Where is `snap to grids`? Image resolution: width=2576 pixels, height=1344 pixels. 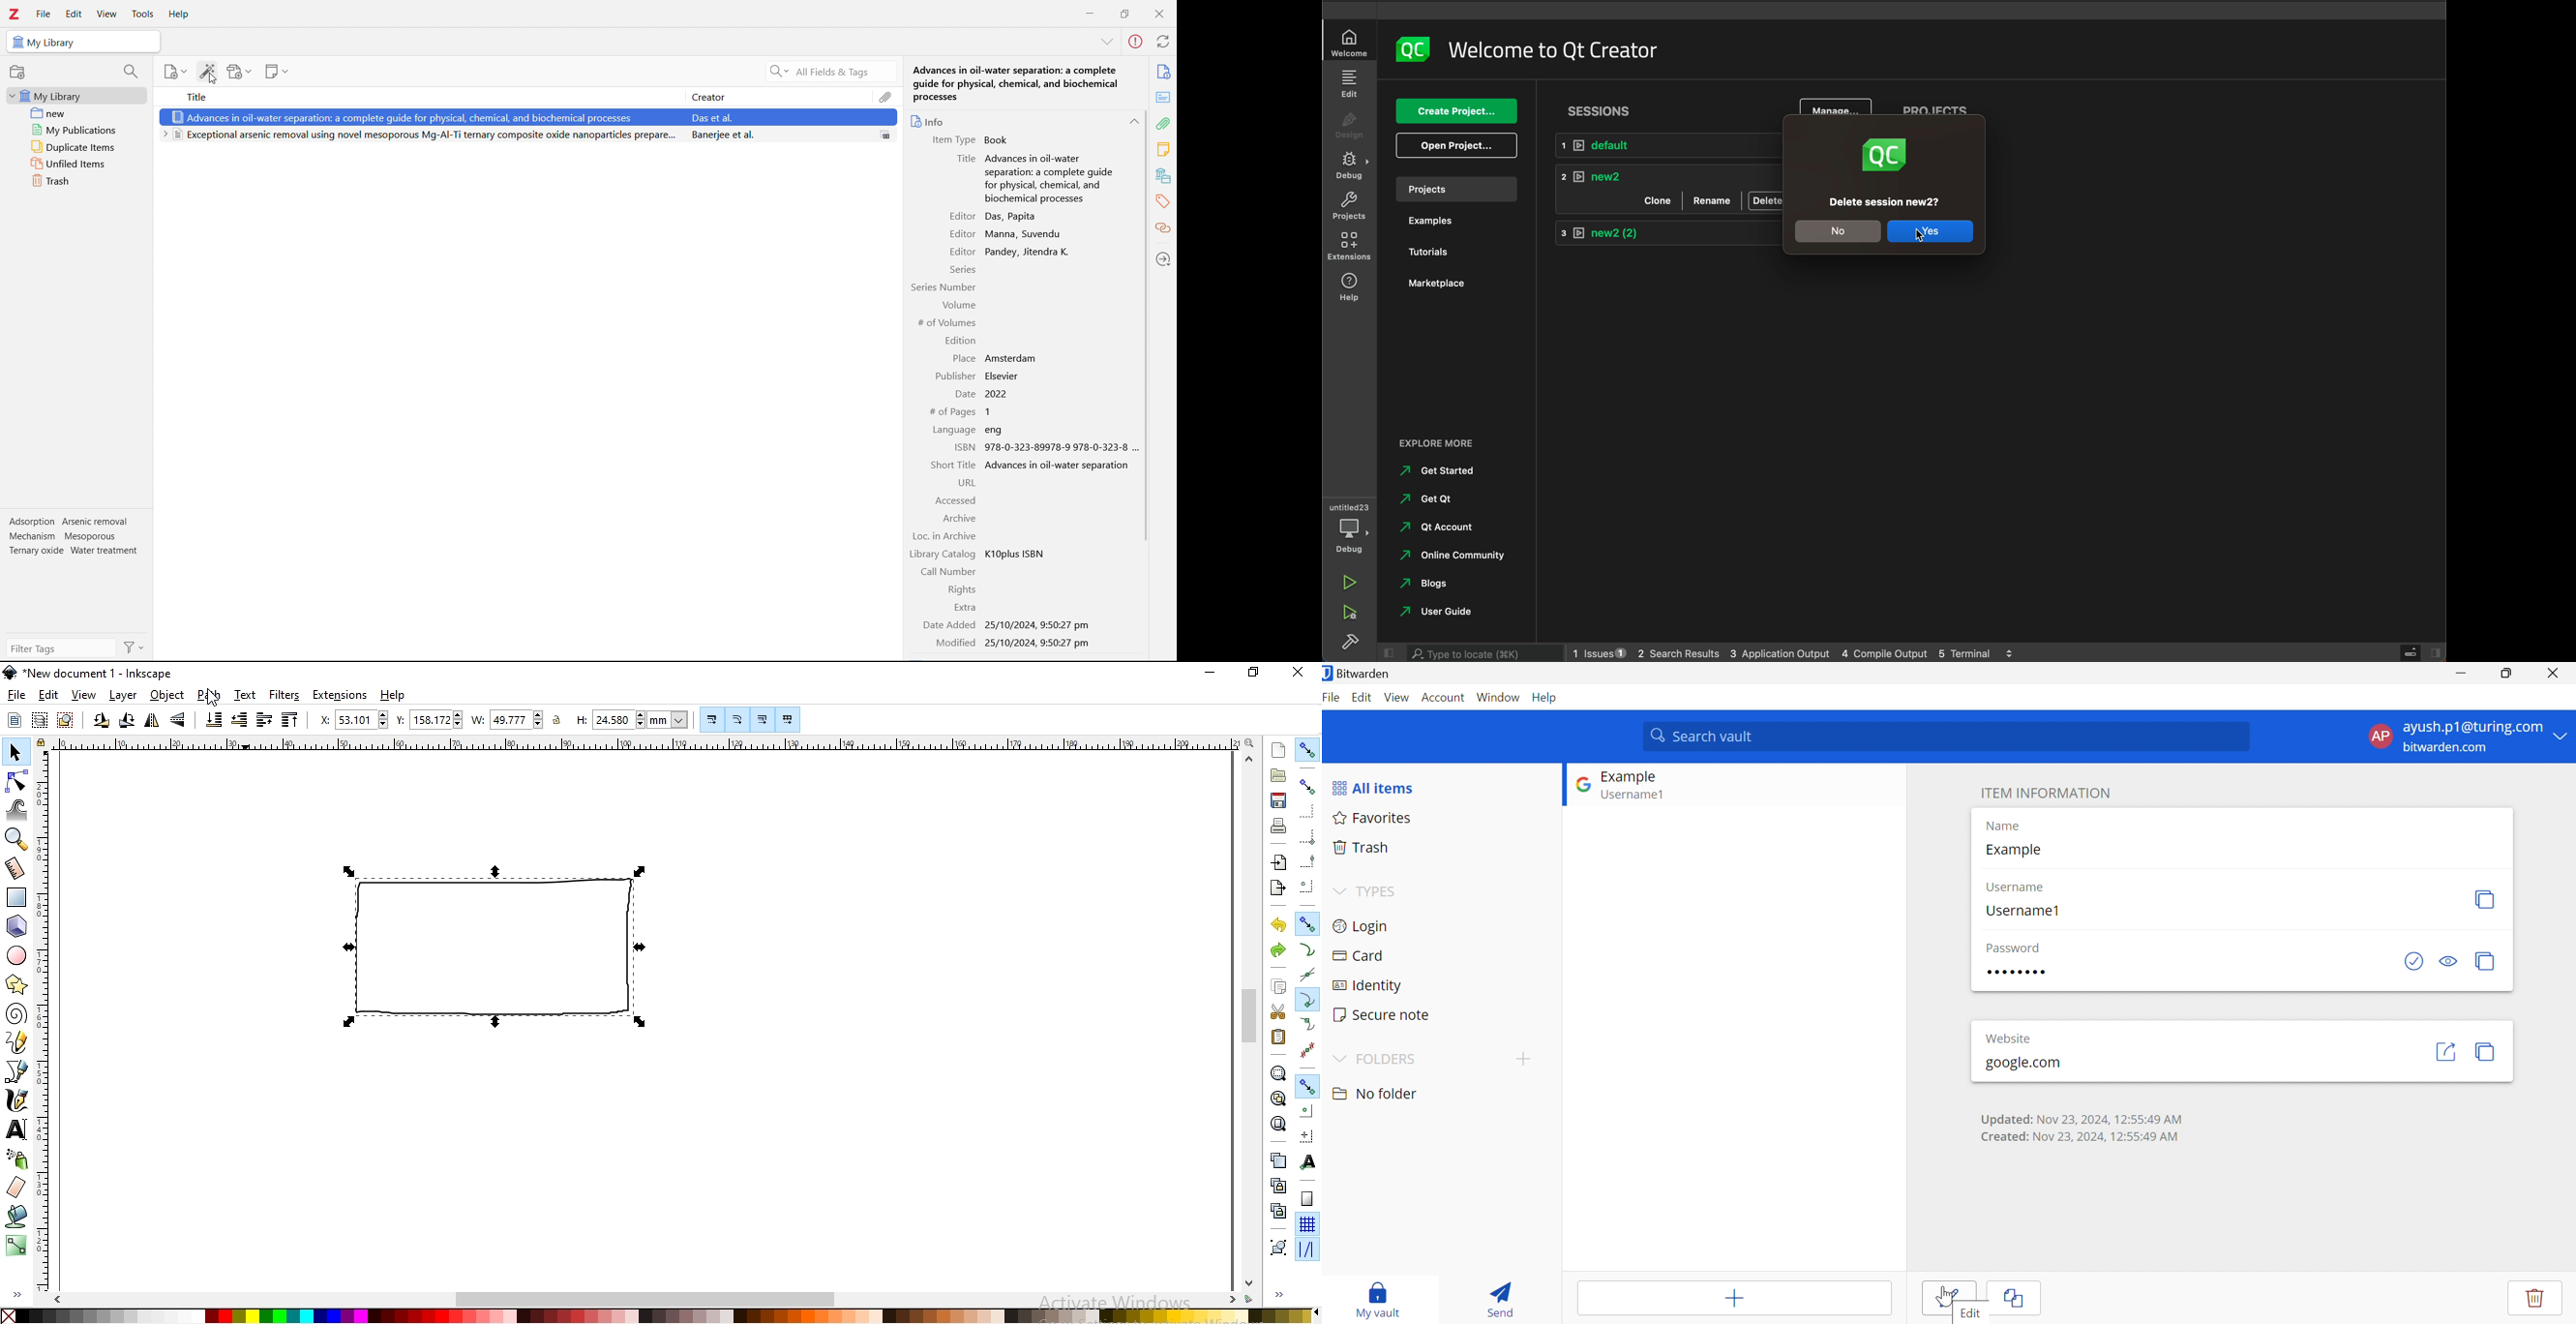
snap to grids is located at coordinates (1307, 1223).